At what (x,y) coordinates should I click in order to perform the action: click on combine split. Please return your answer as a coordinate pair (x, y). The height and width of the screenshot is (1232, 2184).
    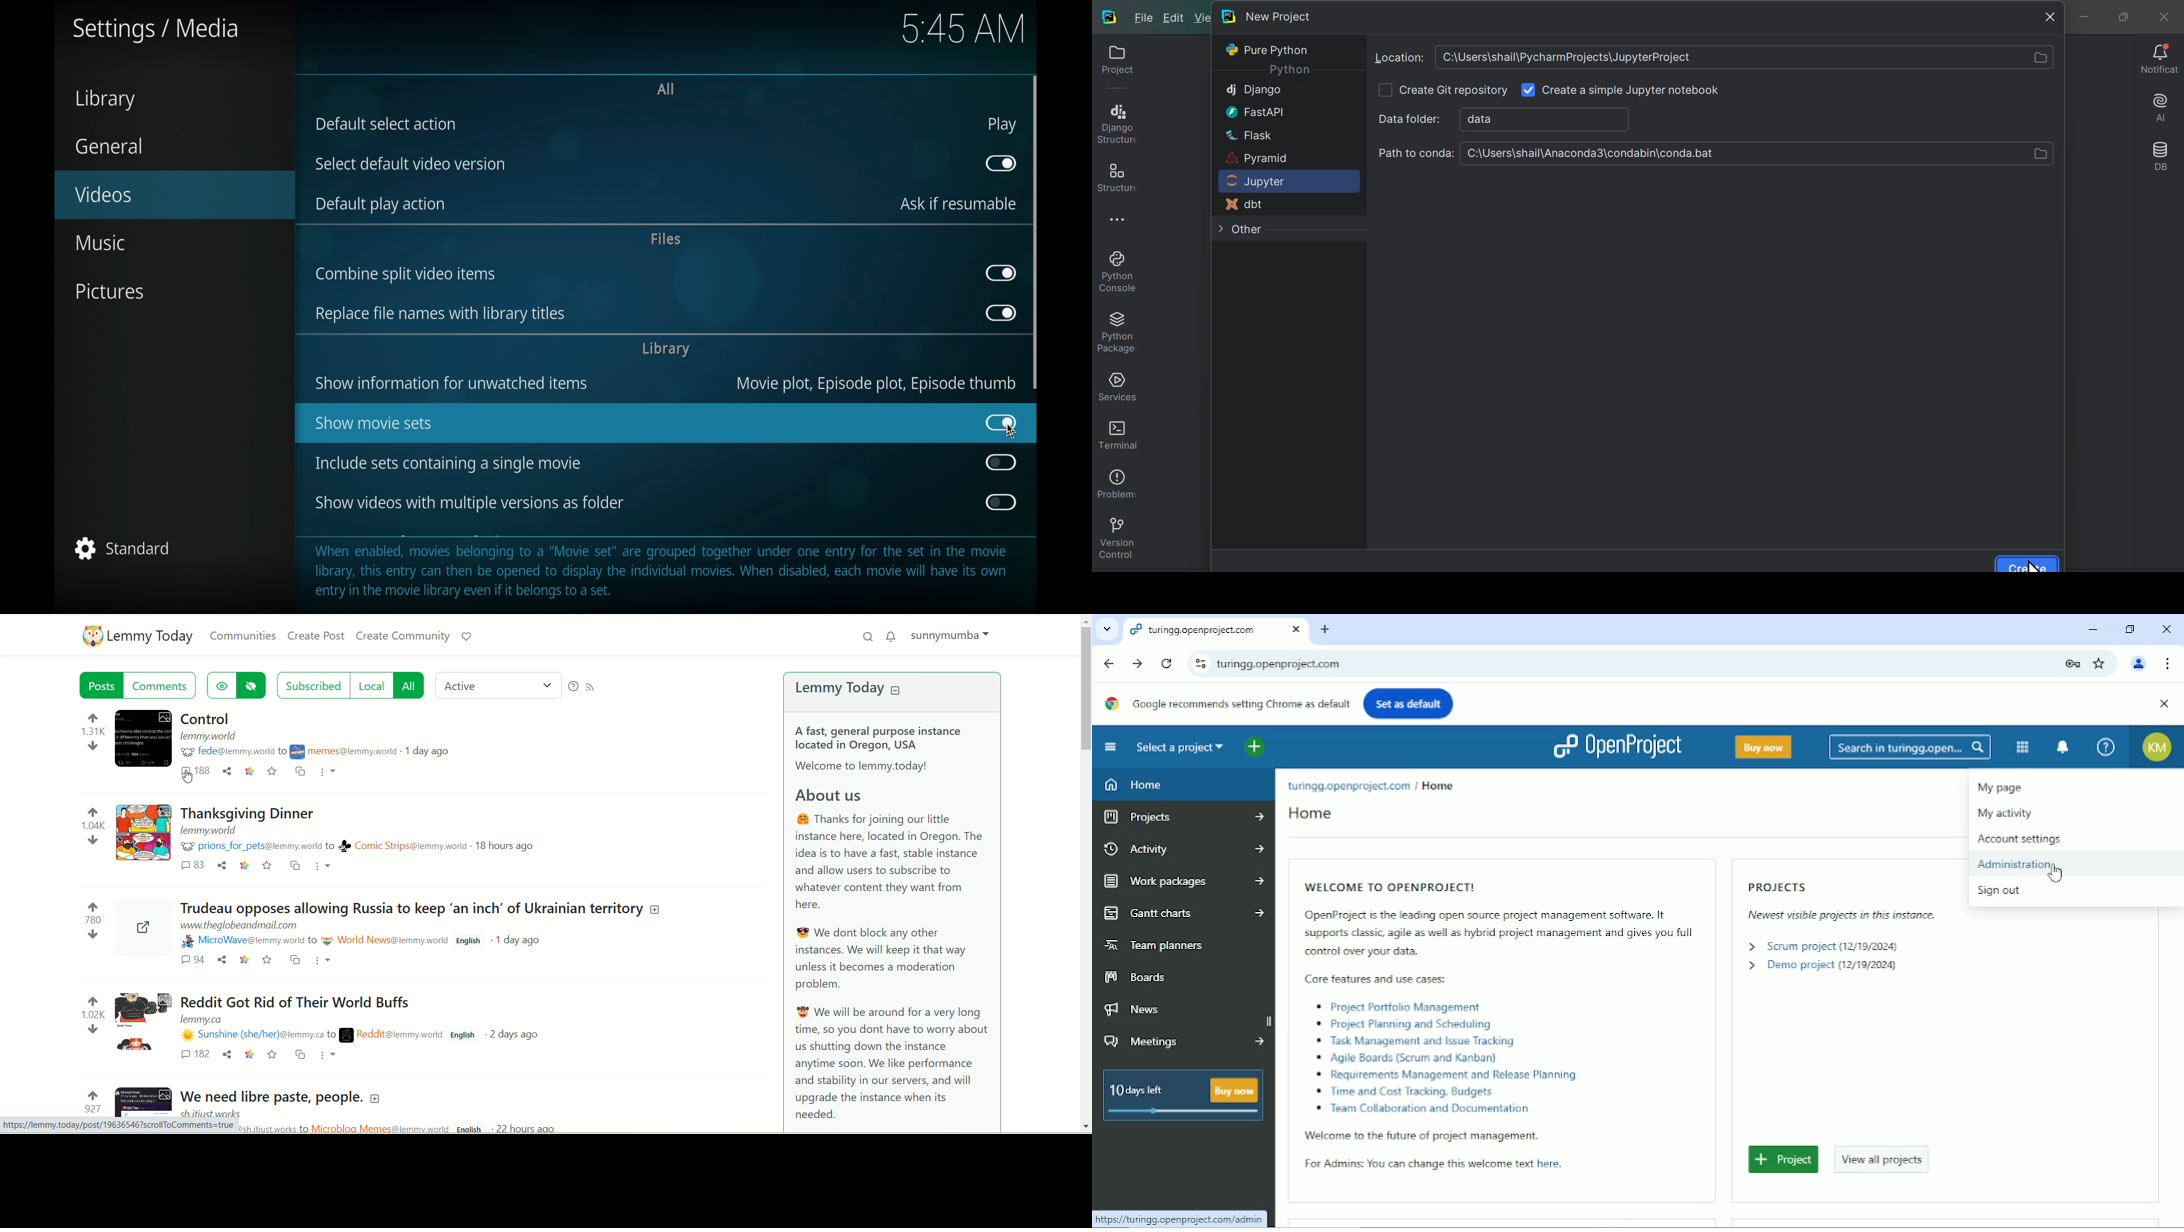
    Looking at the image, I should click on (405, 275).